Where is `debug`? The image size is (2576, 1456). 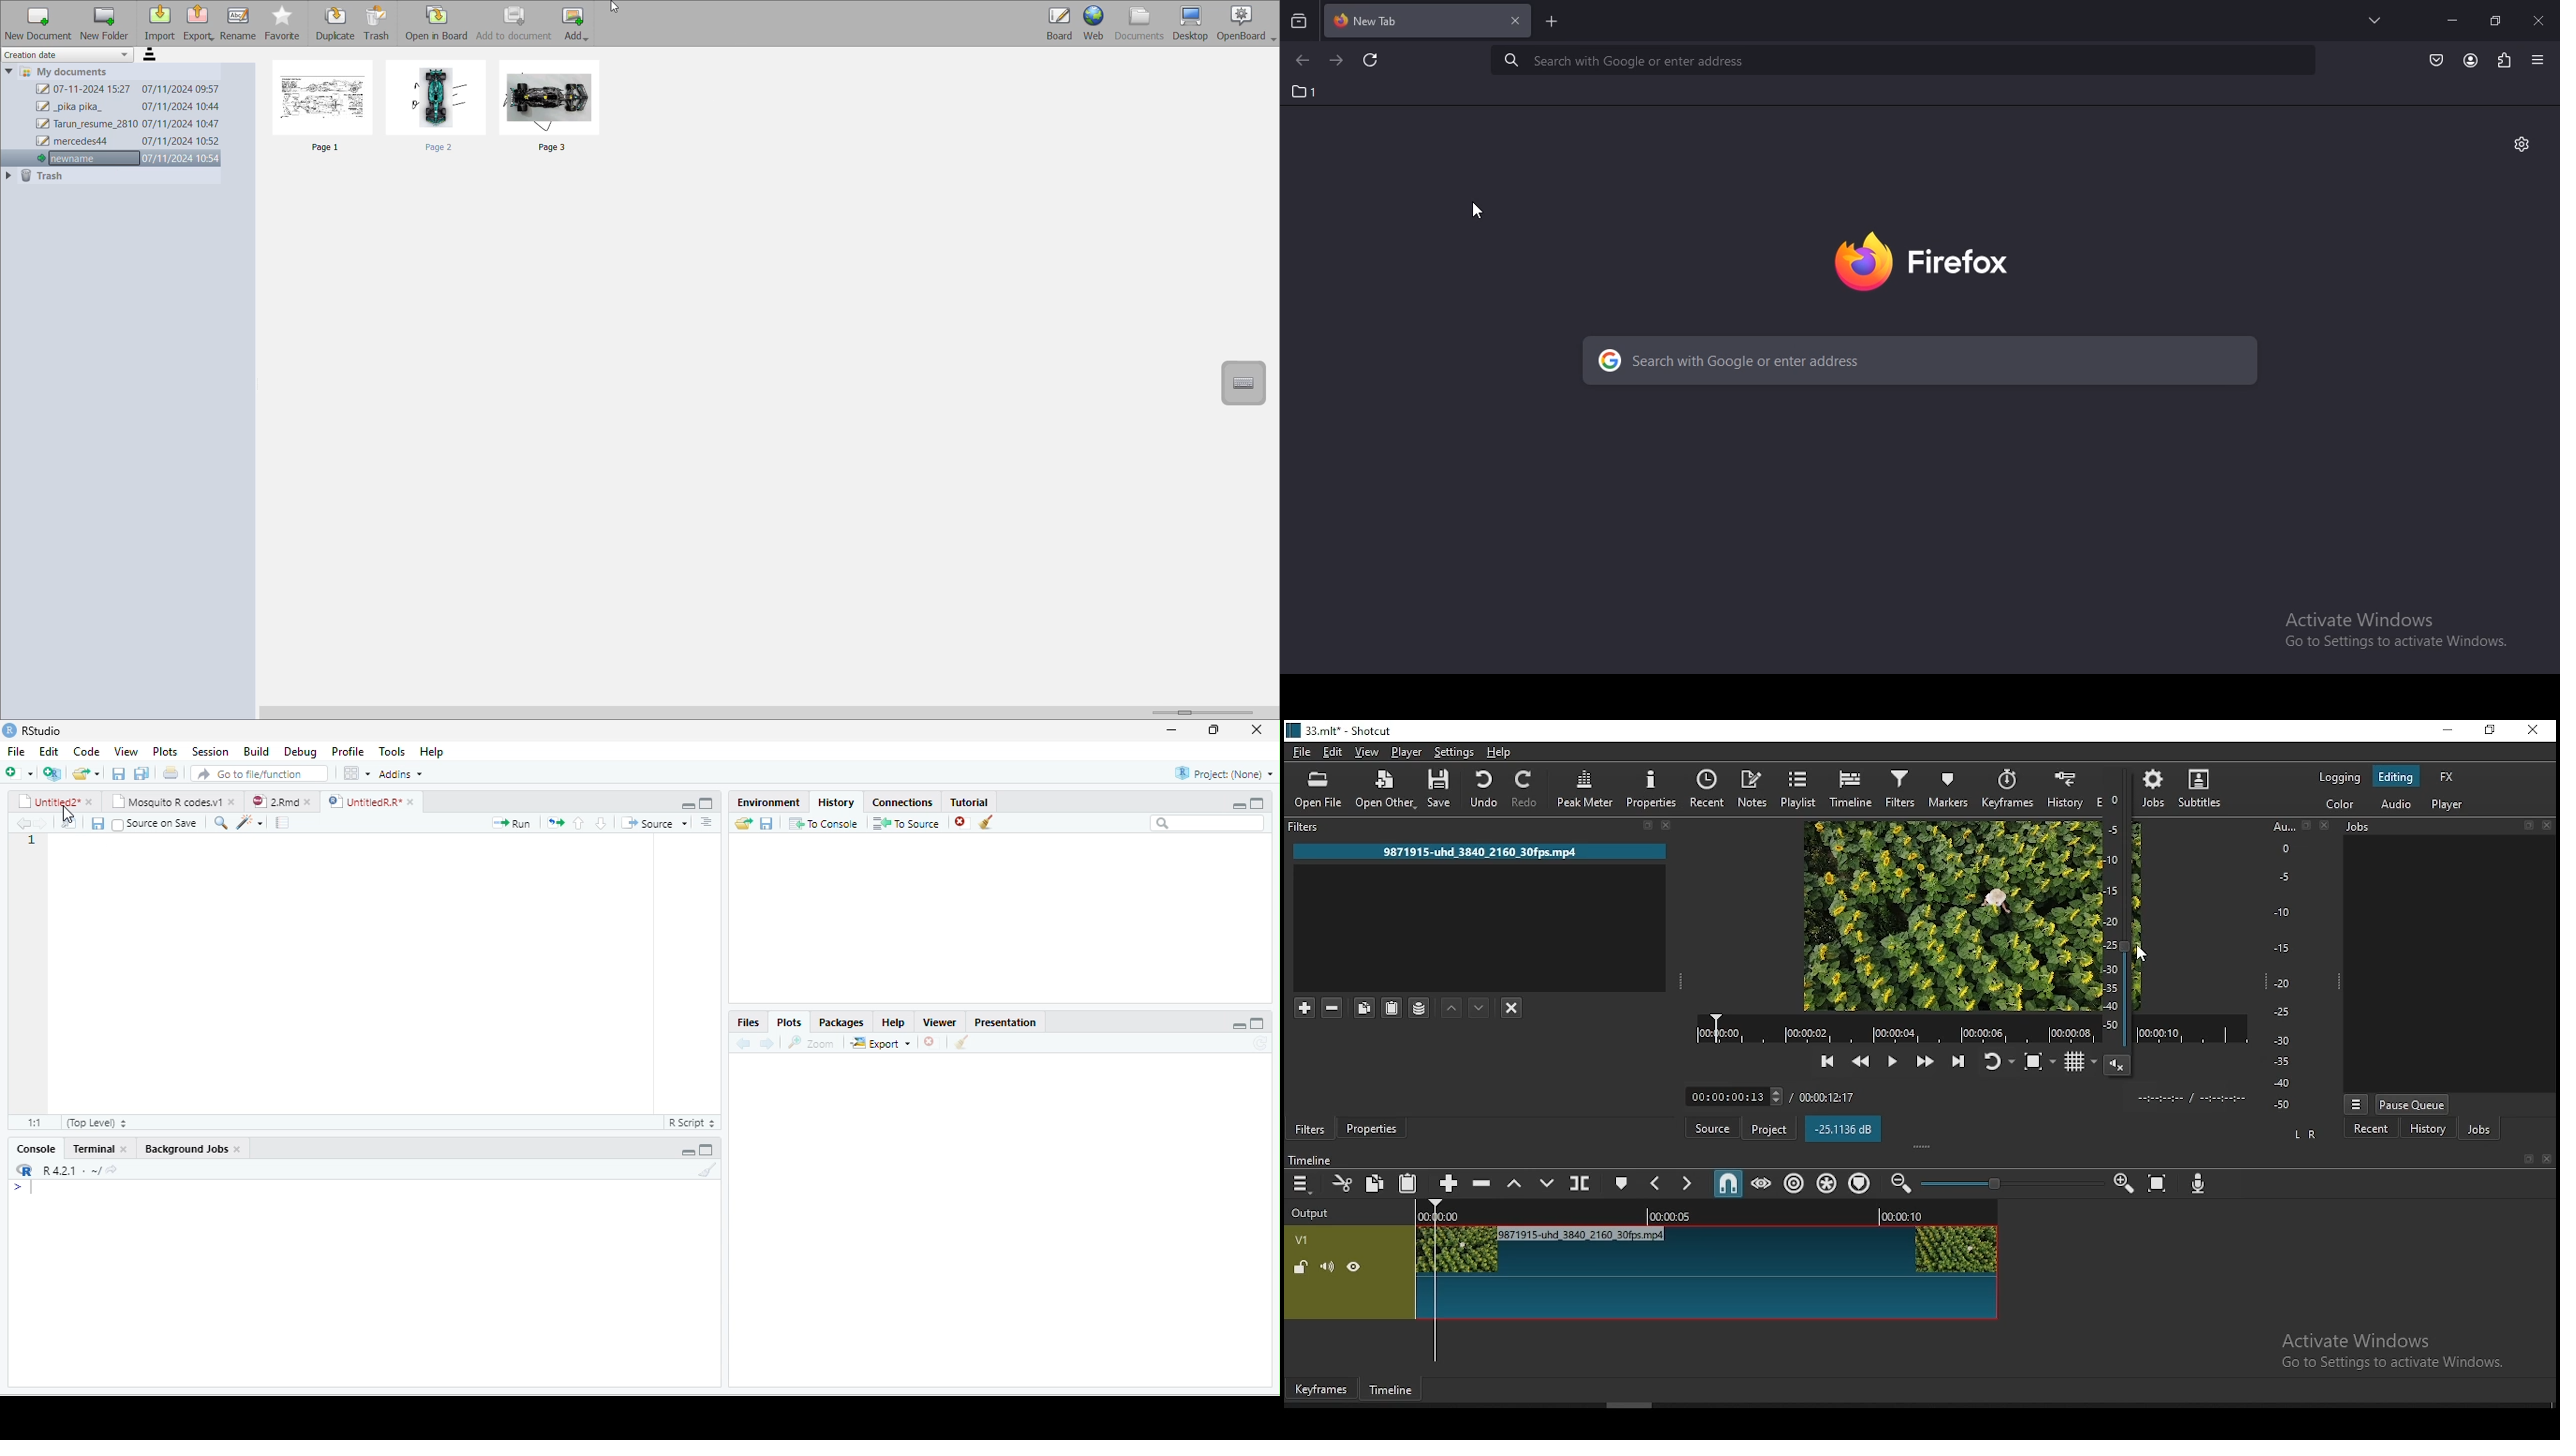
debug is located at coordinates (301, 753).